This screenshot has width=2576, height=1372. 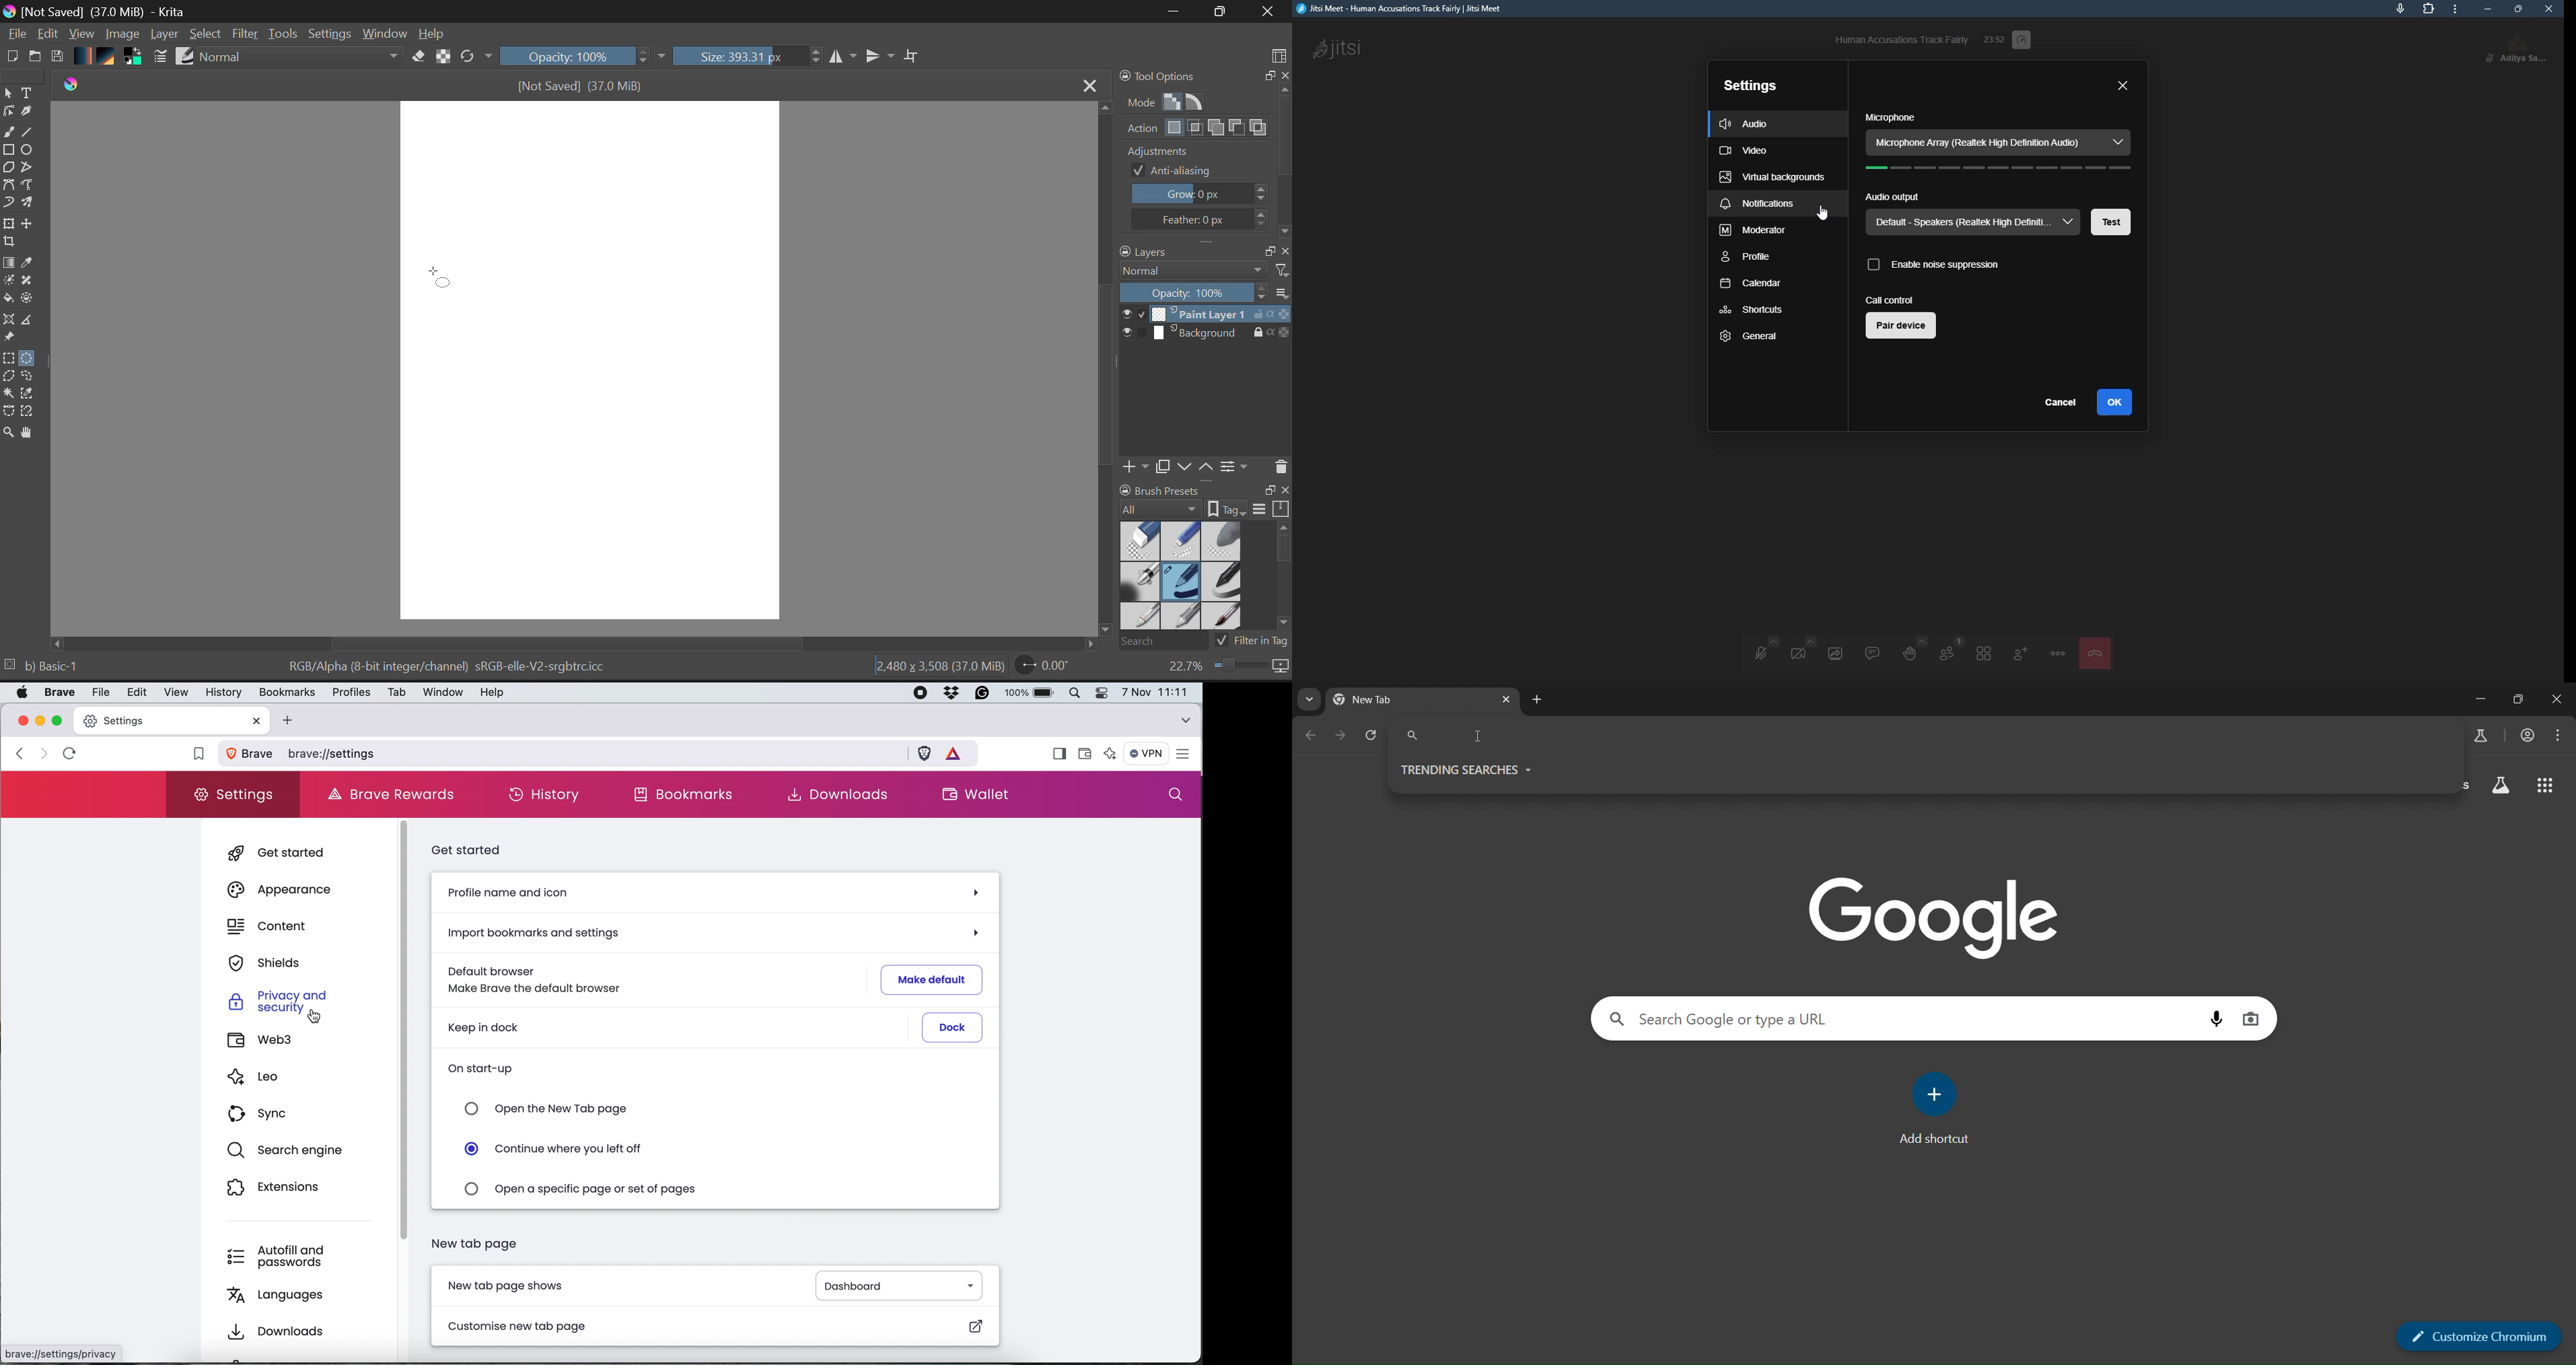 I want to click on minimize, so click(x=2490, y=10).